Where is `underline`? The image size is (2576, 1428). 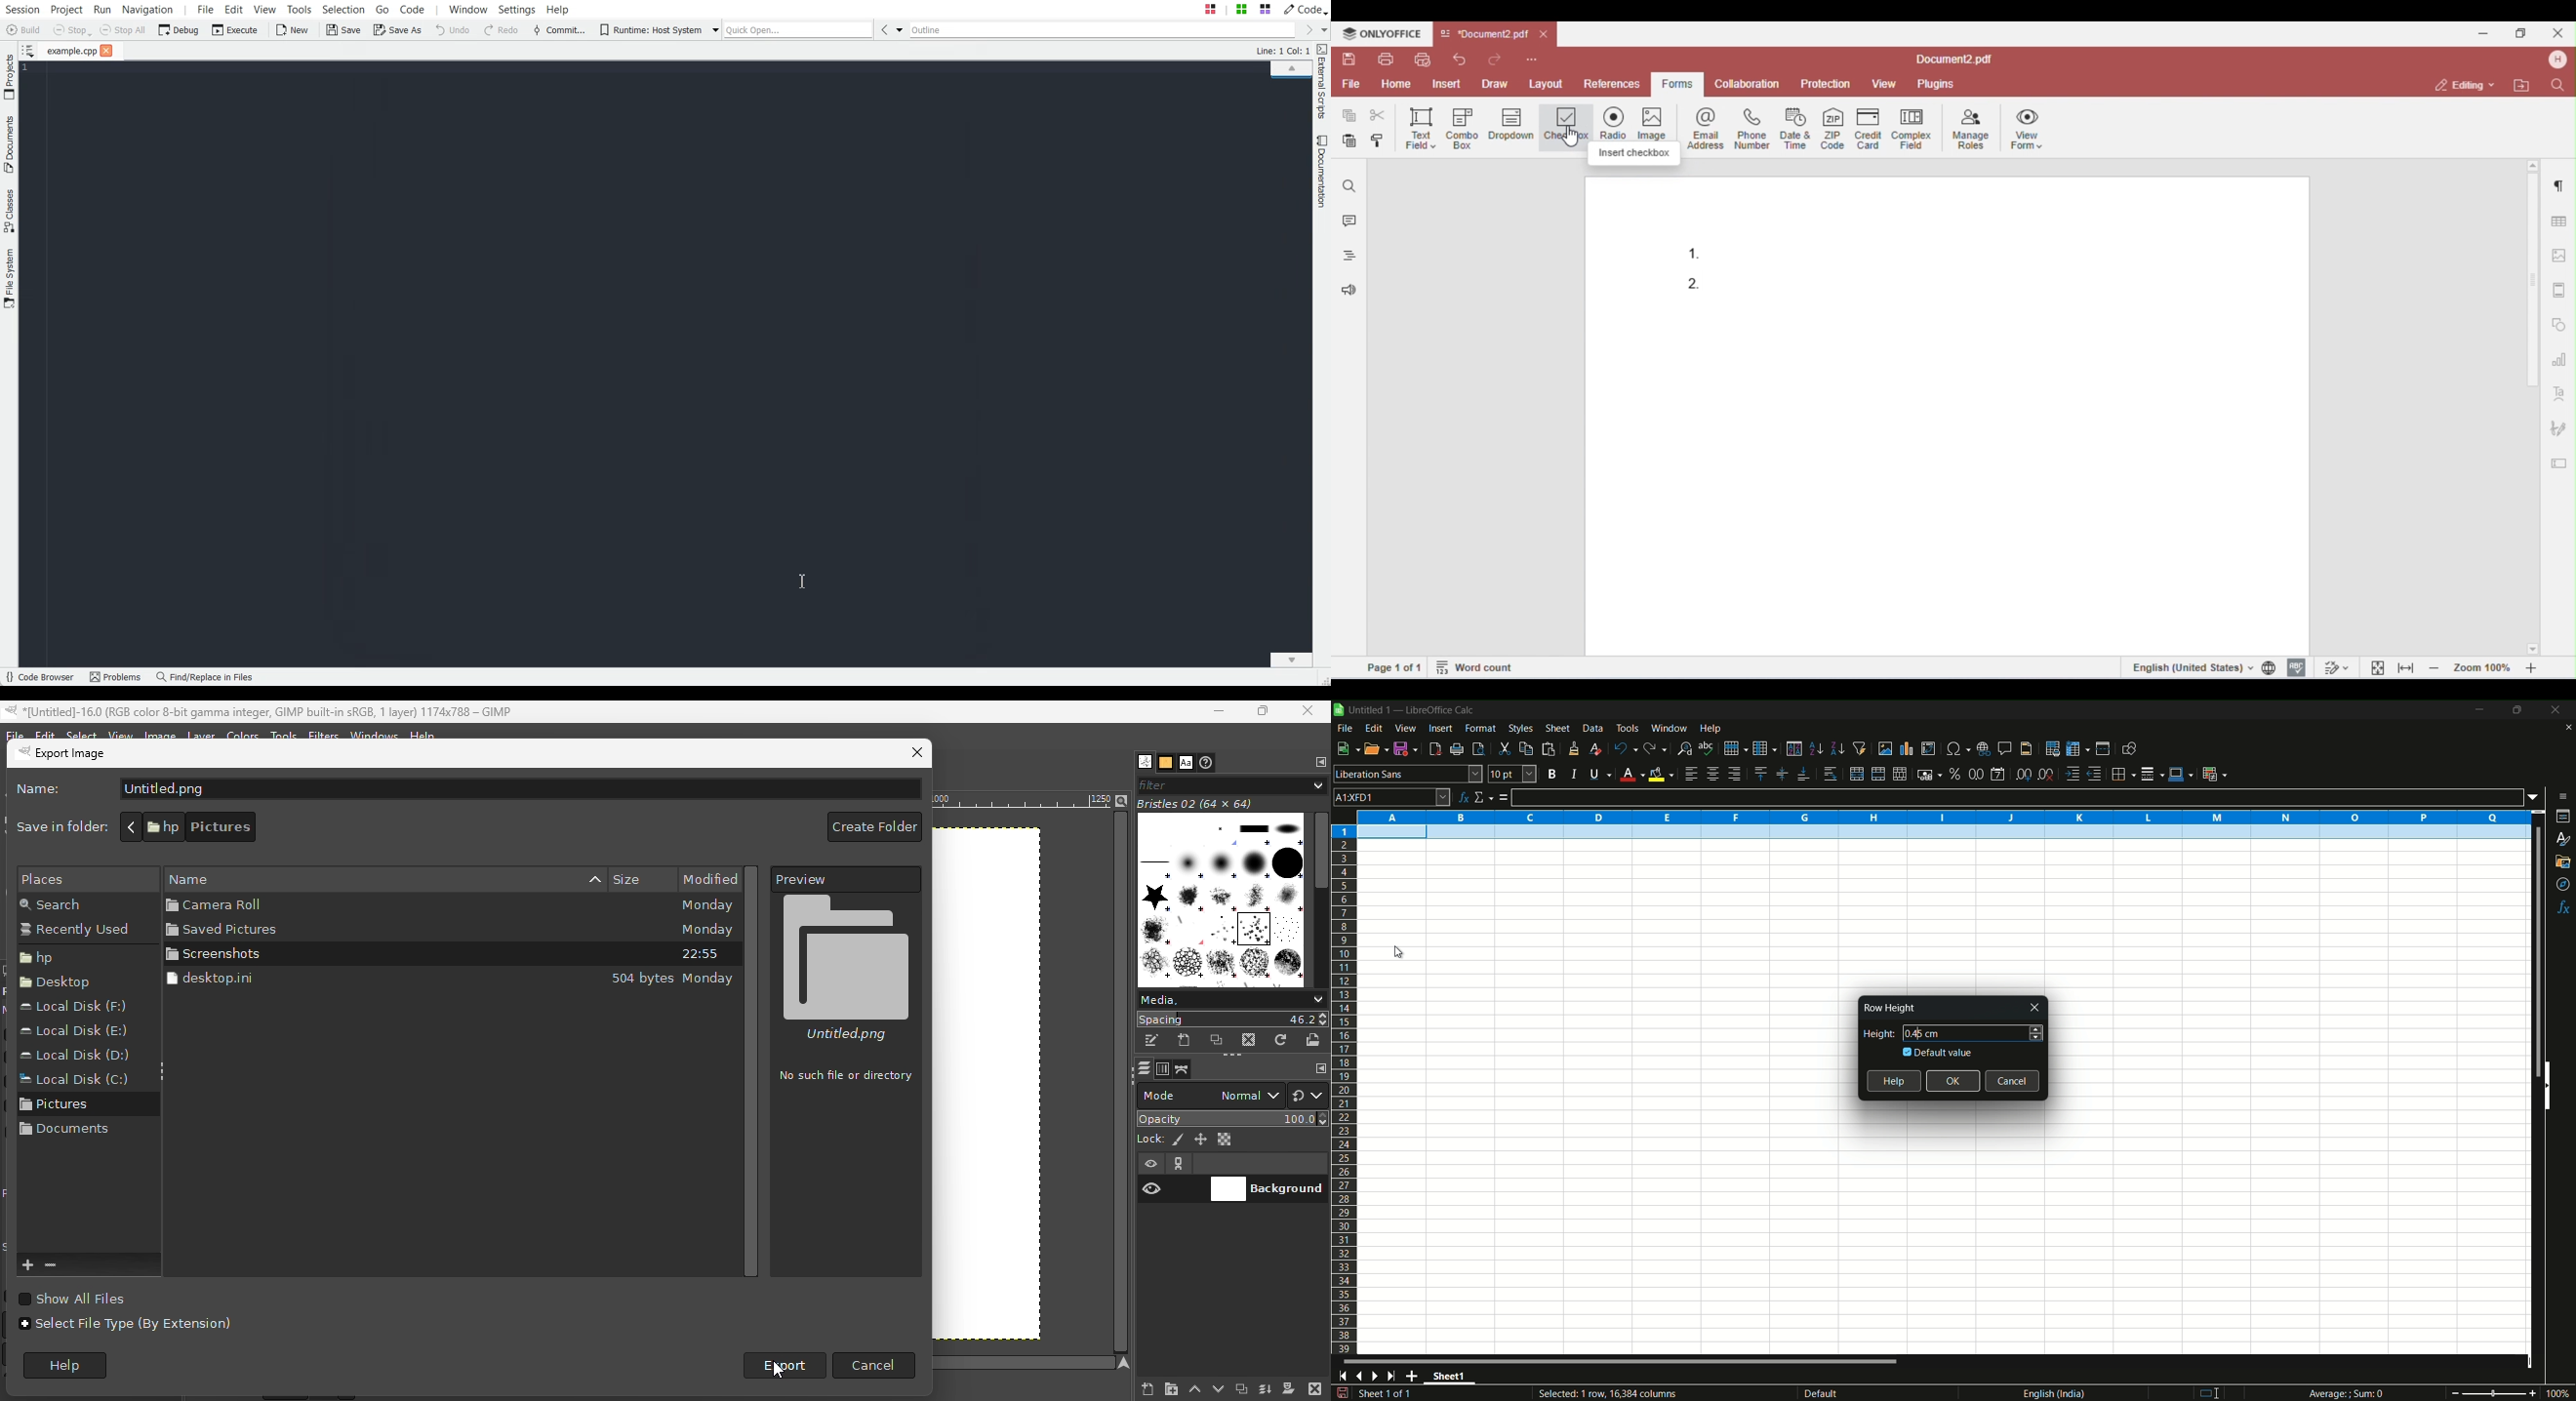
underline is located at coordinates (1598, 775).